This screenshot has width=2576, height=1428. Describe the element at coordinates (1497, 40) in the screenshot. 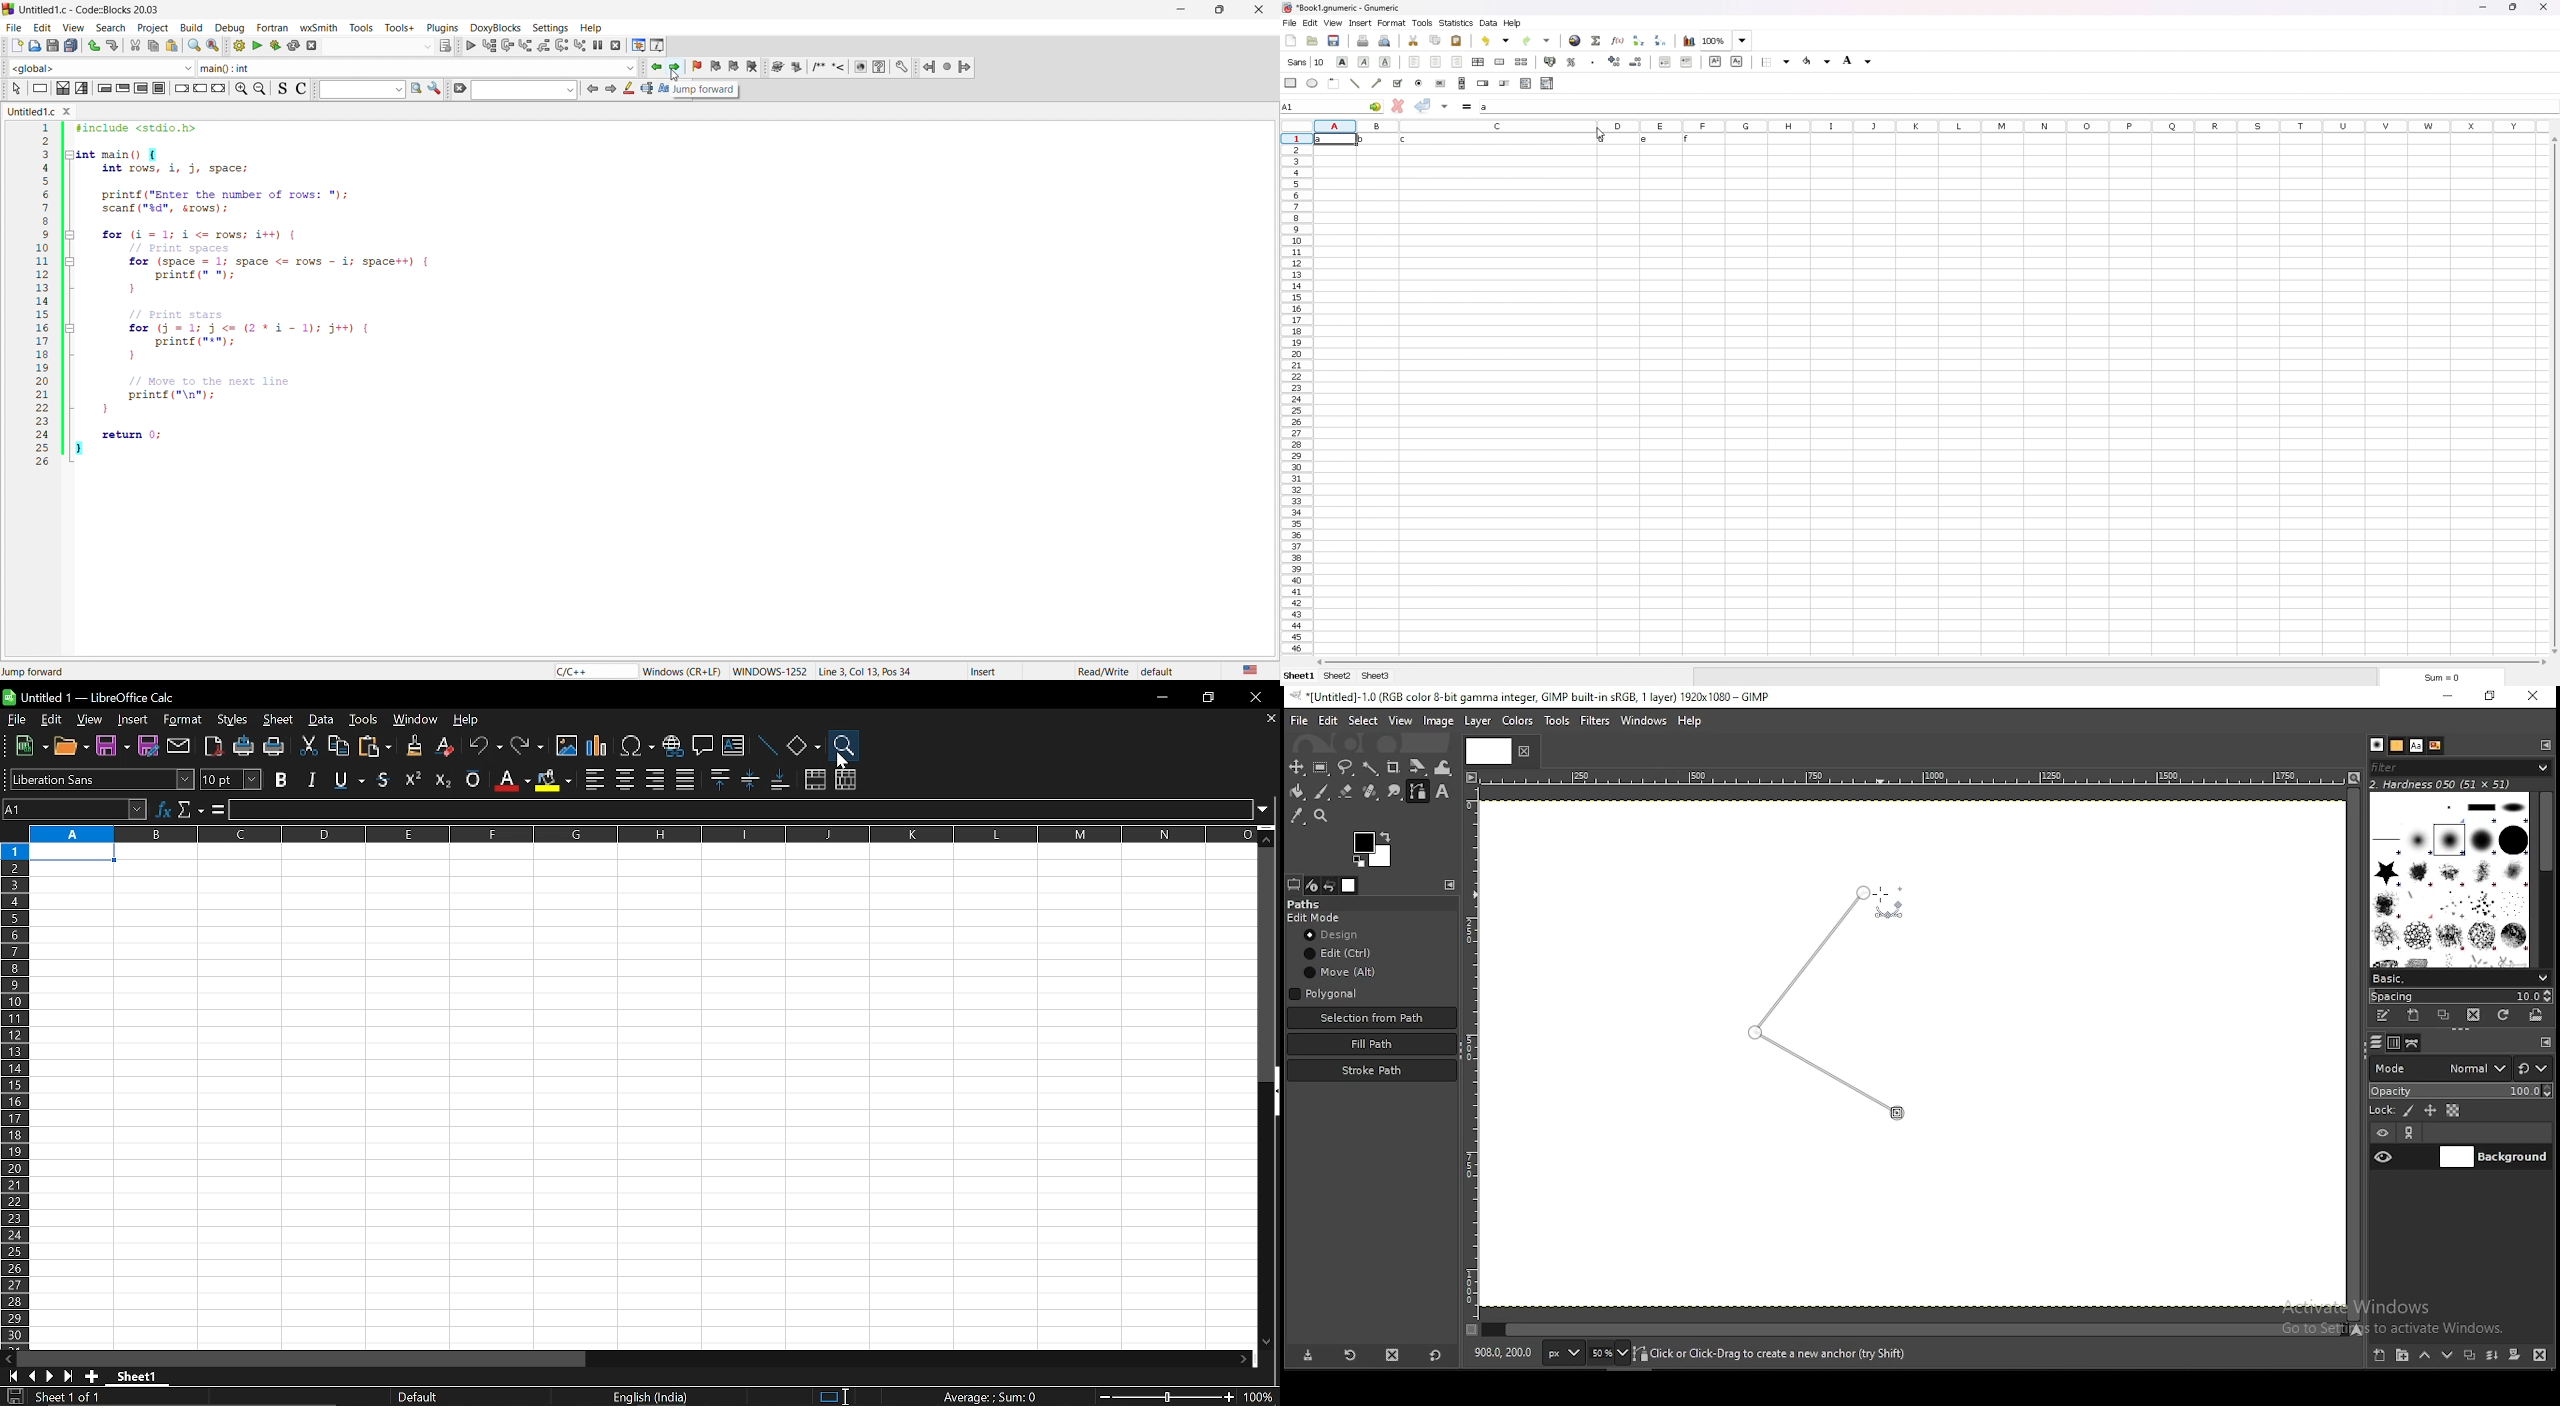

I see `undo` at that location.